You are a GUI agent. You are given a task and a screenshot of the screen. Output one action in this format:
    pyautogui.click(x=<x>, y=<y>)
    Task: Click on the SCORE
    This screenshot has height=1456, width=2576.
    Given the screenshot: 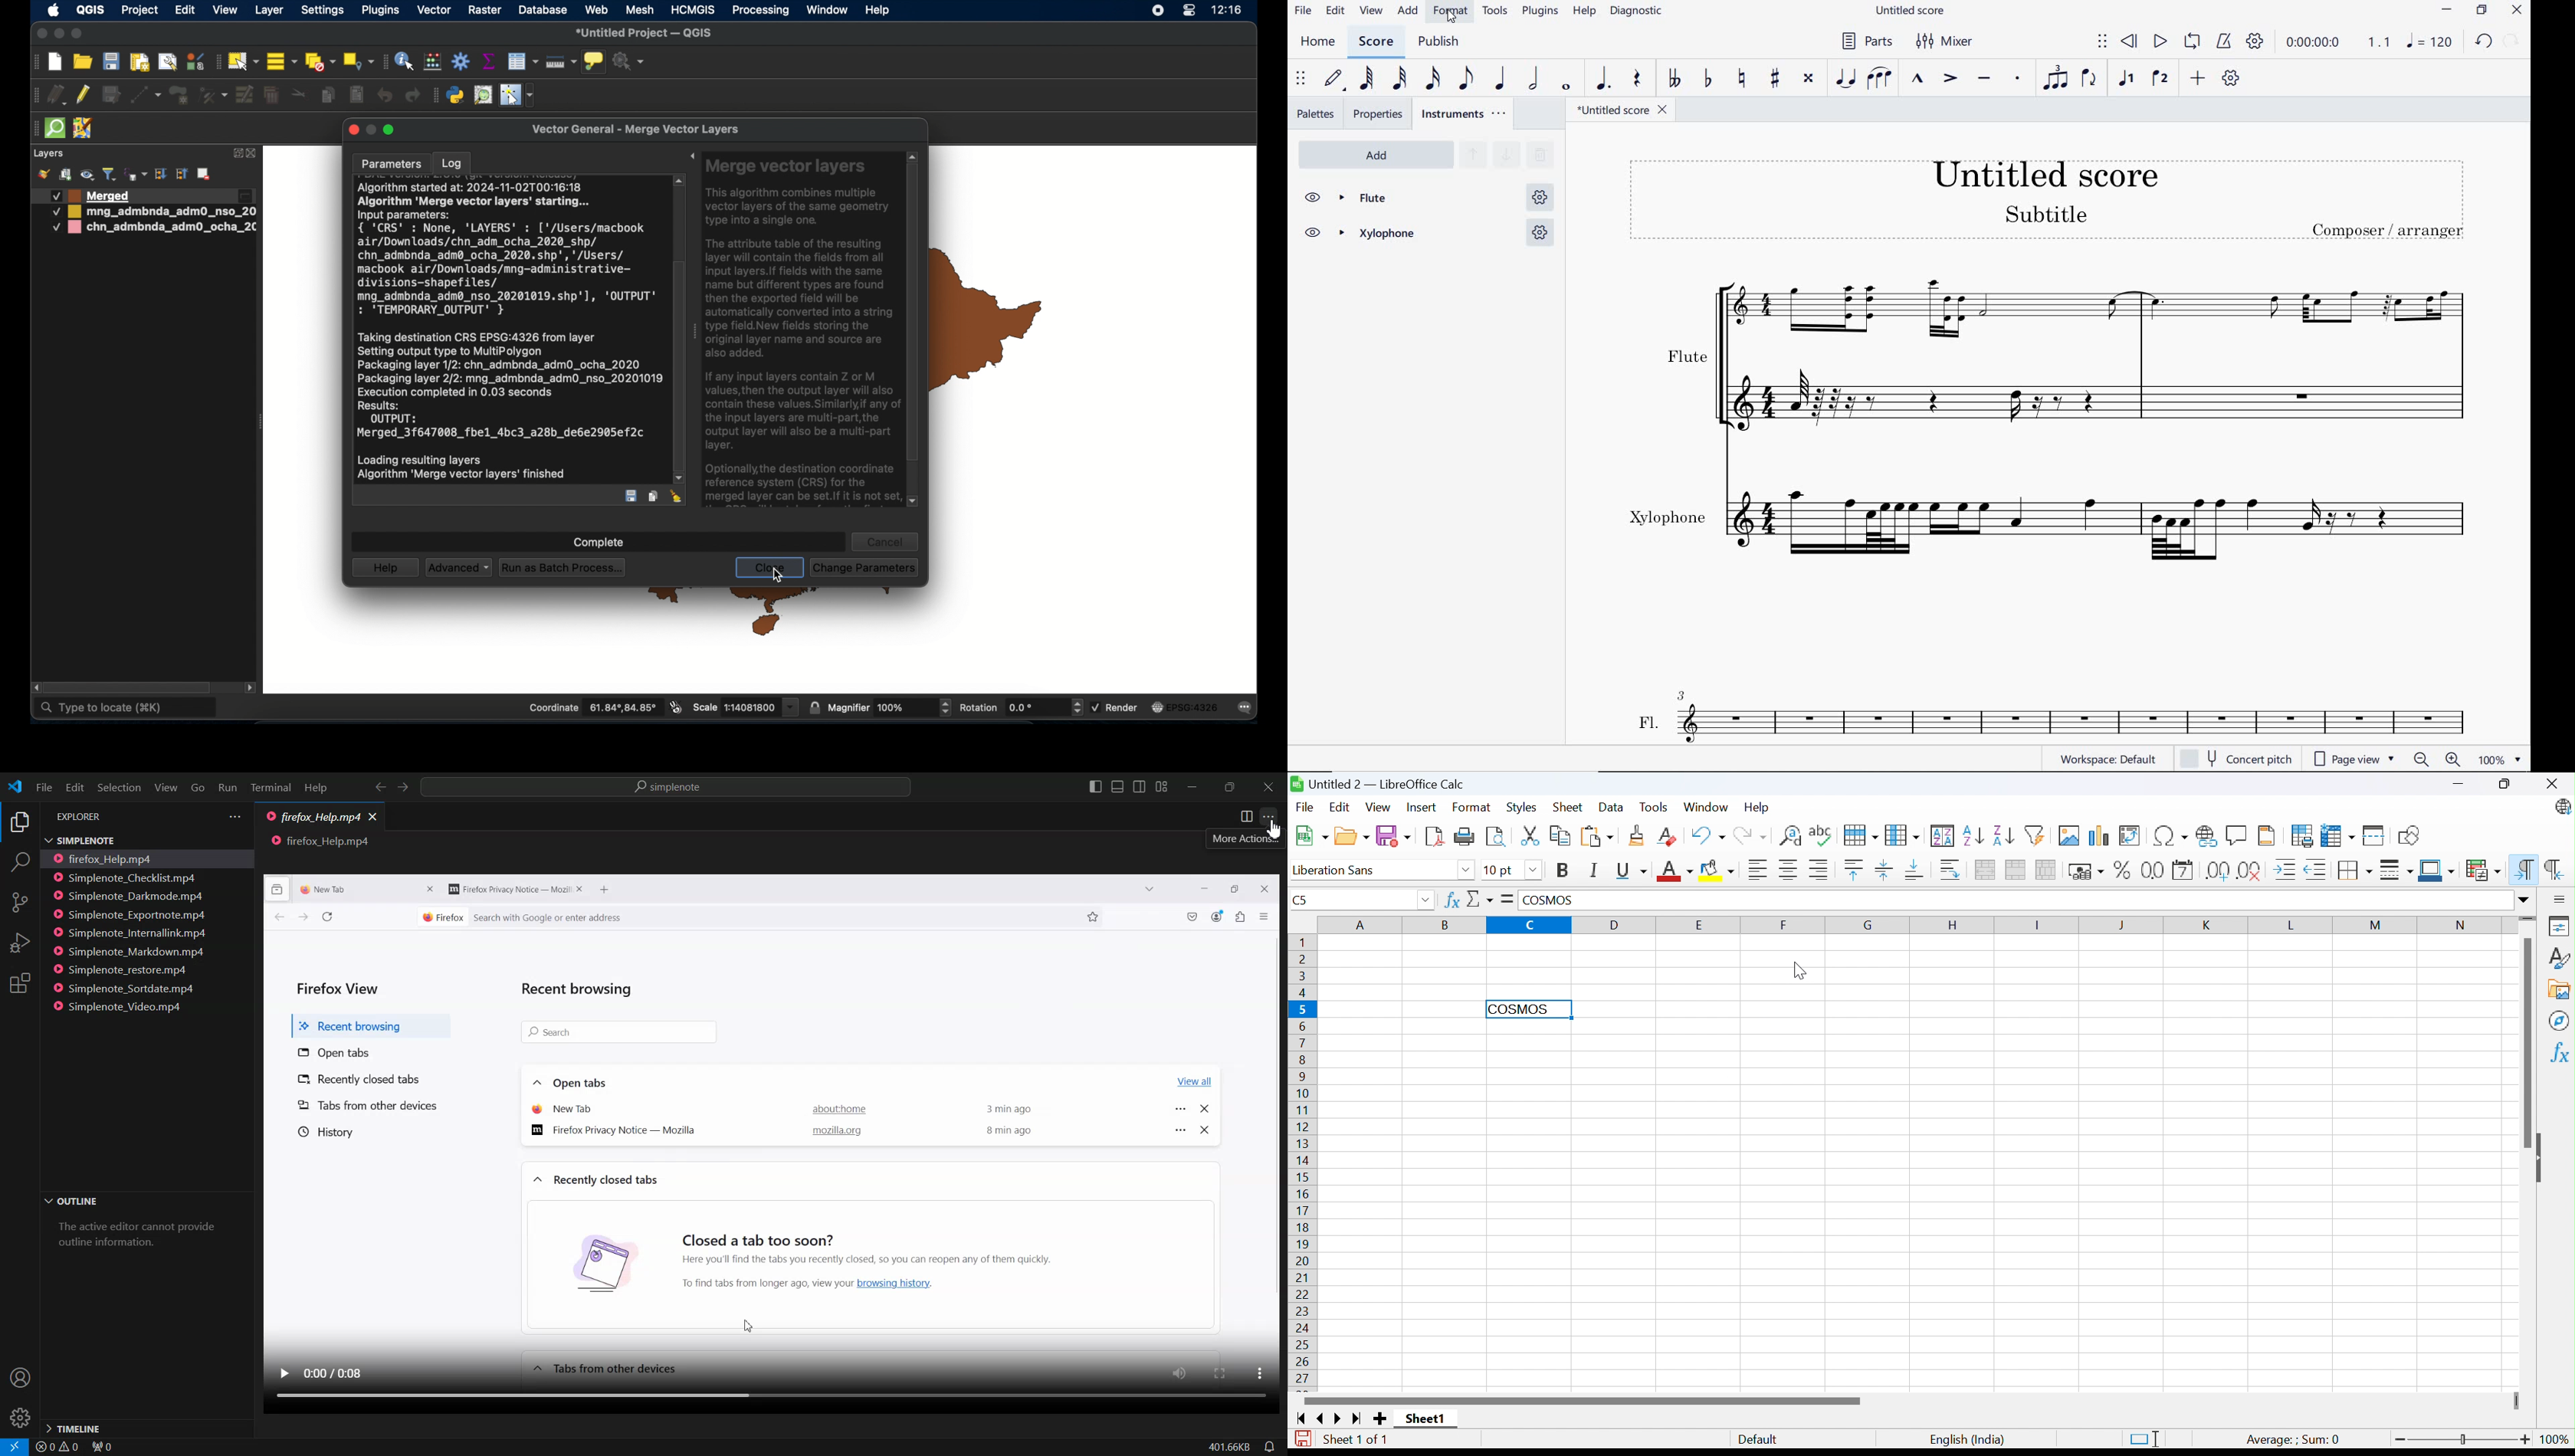 What is the action you would take?
    pyautogui.click(x=1375, y=41)
    